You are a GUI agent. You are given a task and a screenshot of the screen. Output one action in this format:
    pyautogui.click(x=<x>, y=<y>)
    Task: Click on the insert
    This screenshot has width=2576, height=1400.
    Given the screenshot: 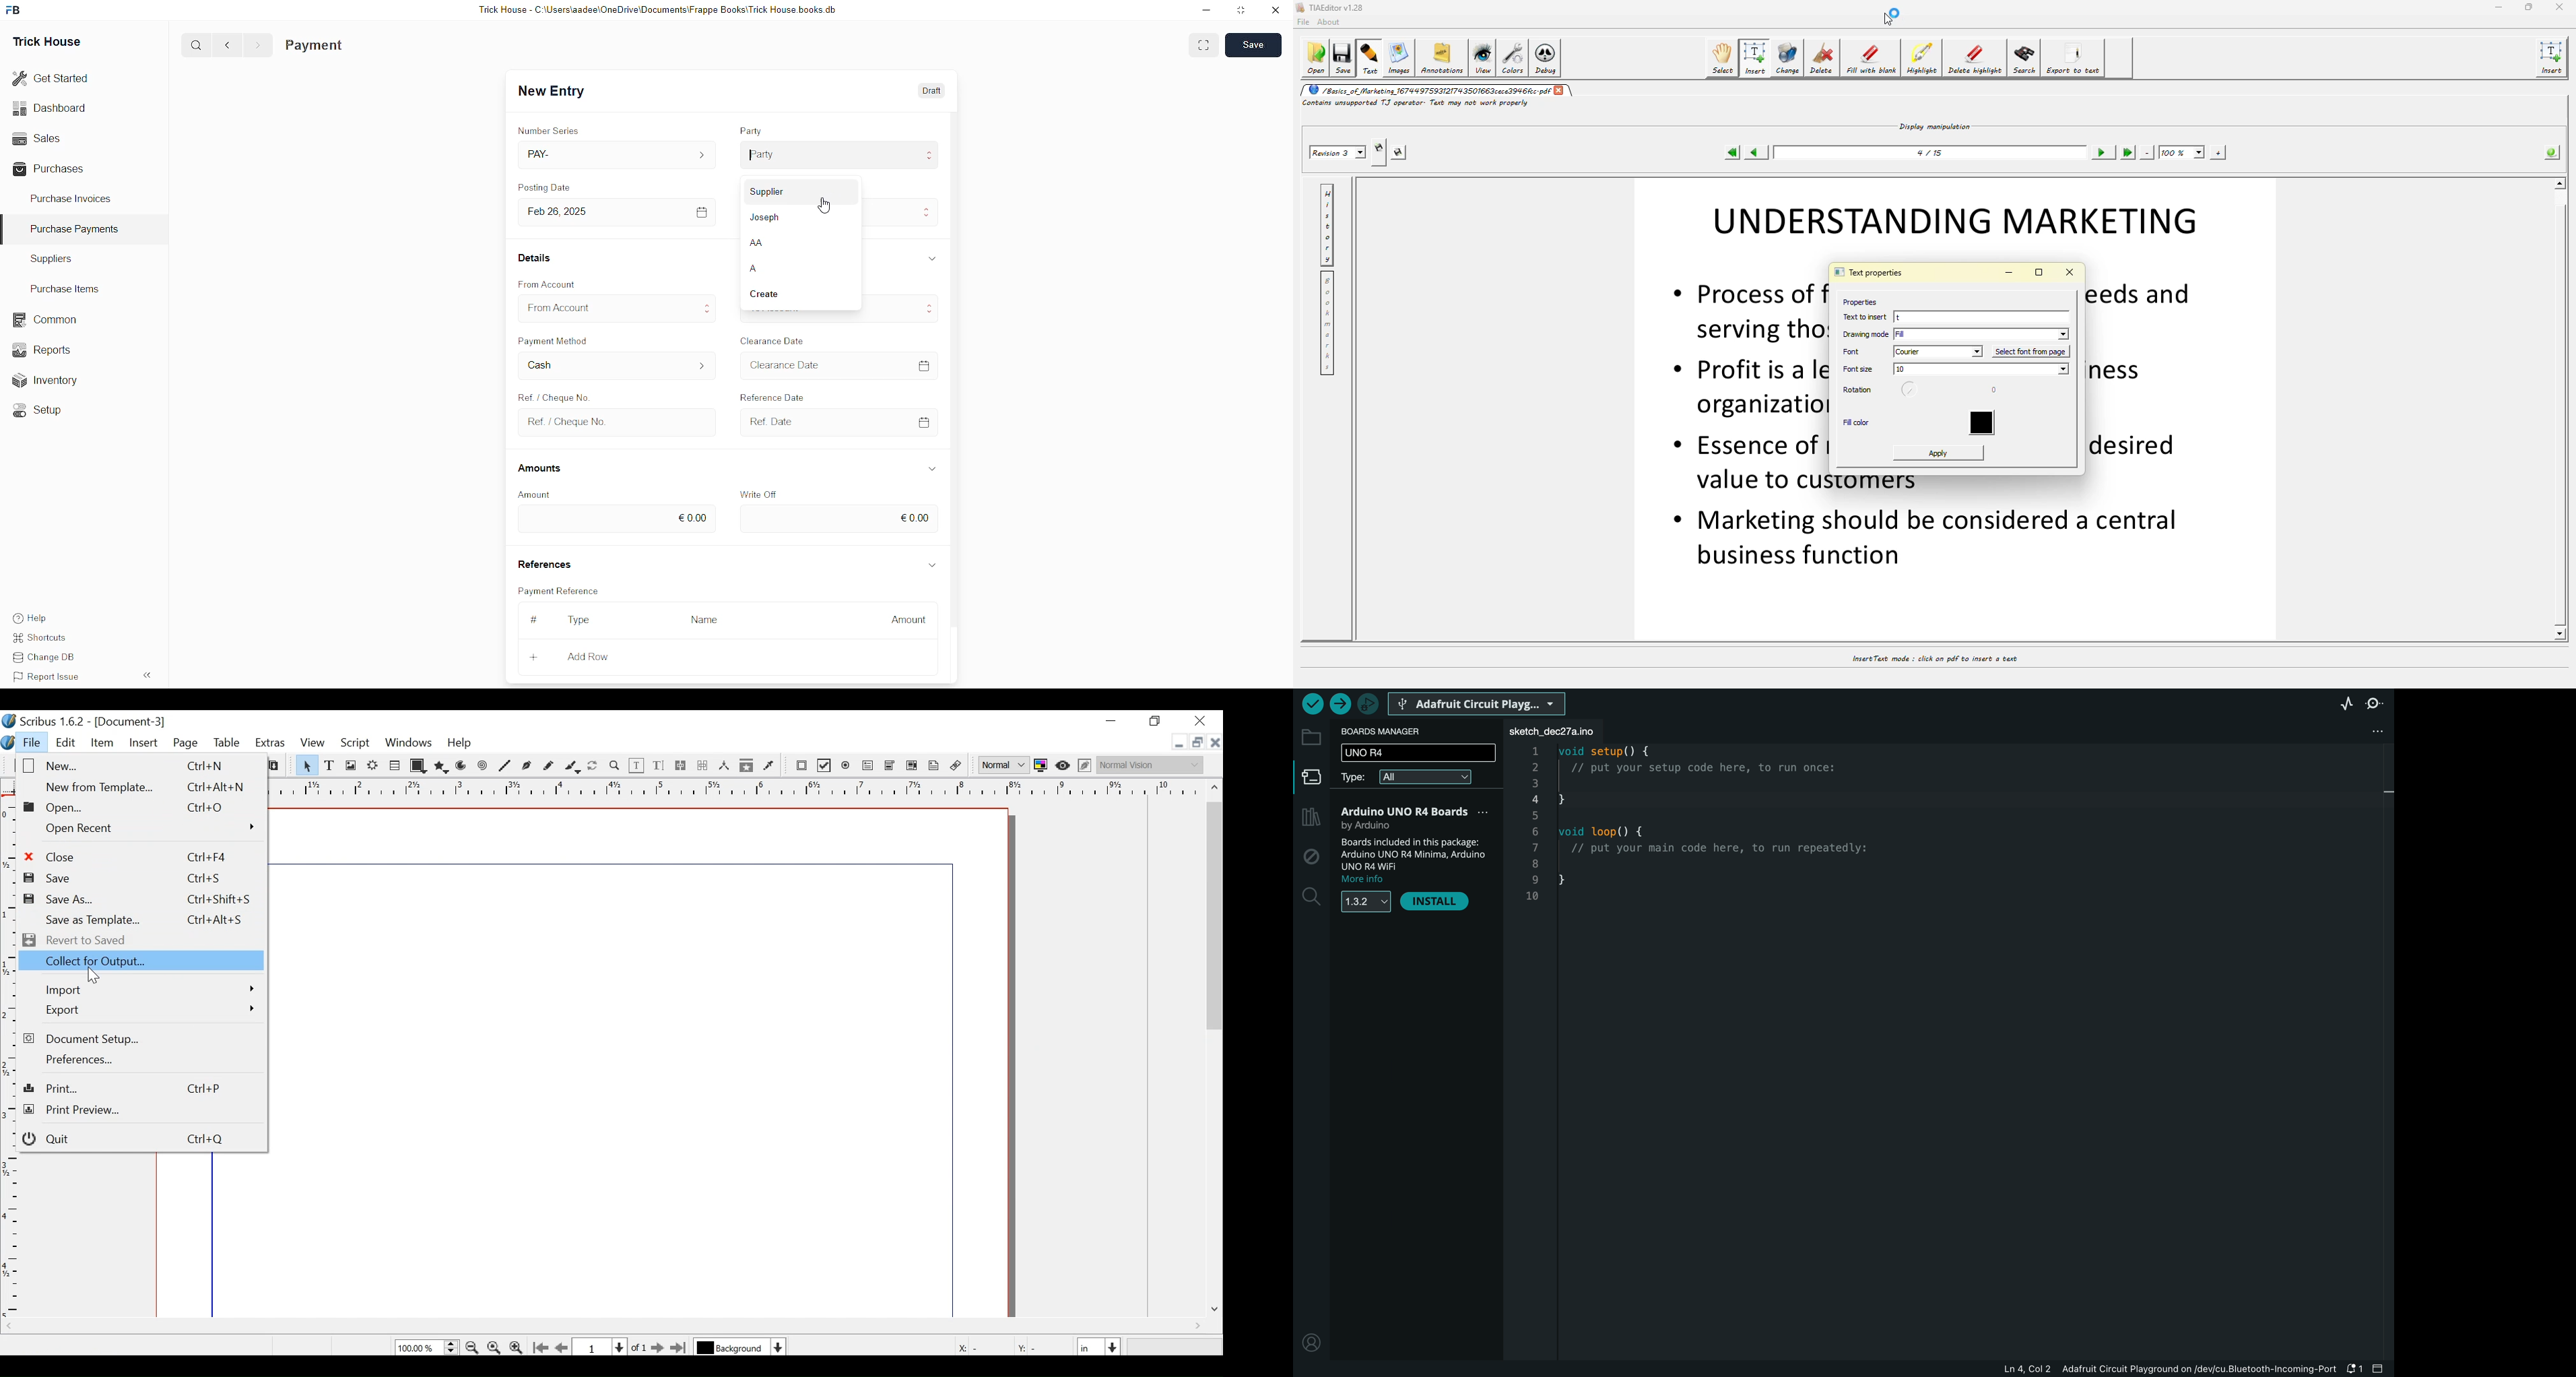 What is the action you would take?
    pyautogui.click(x=2553, y=58)
    